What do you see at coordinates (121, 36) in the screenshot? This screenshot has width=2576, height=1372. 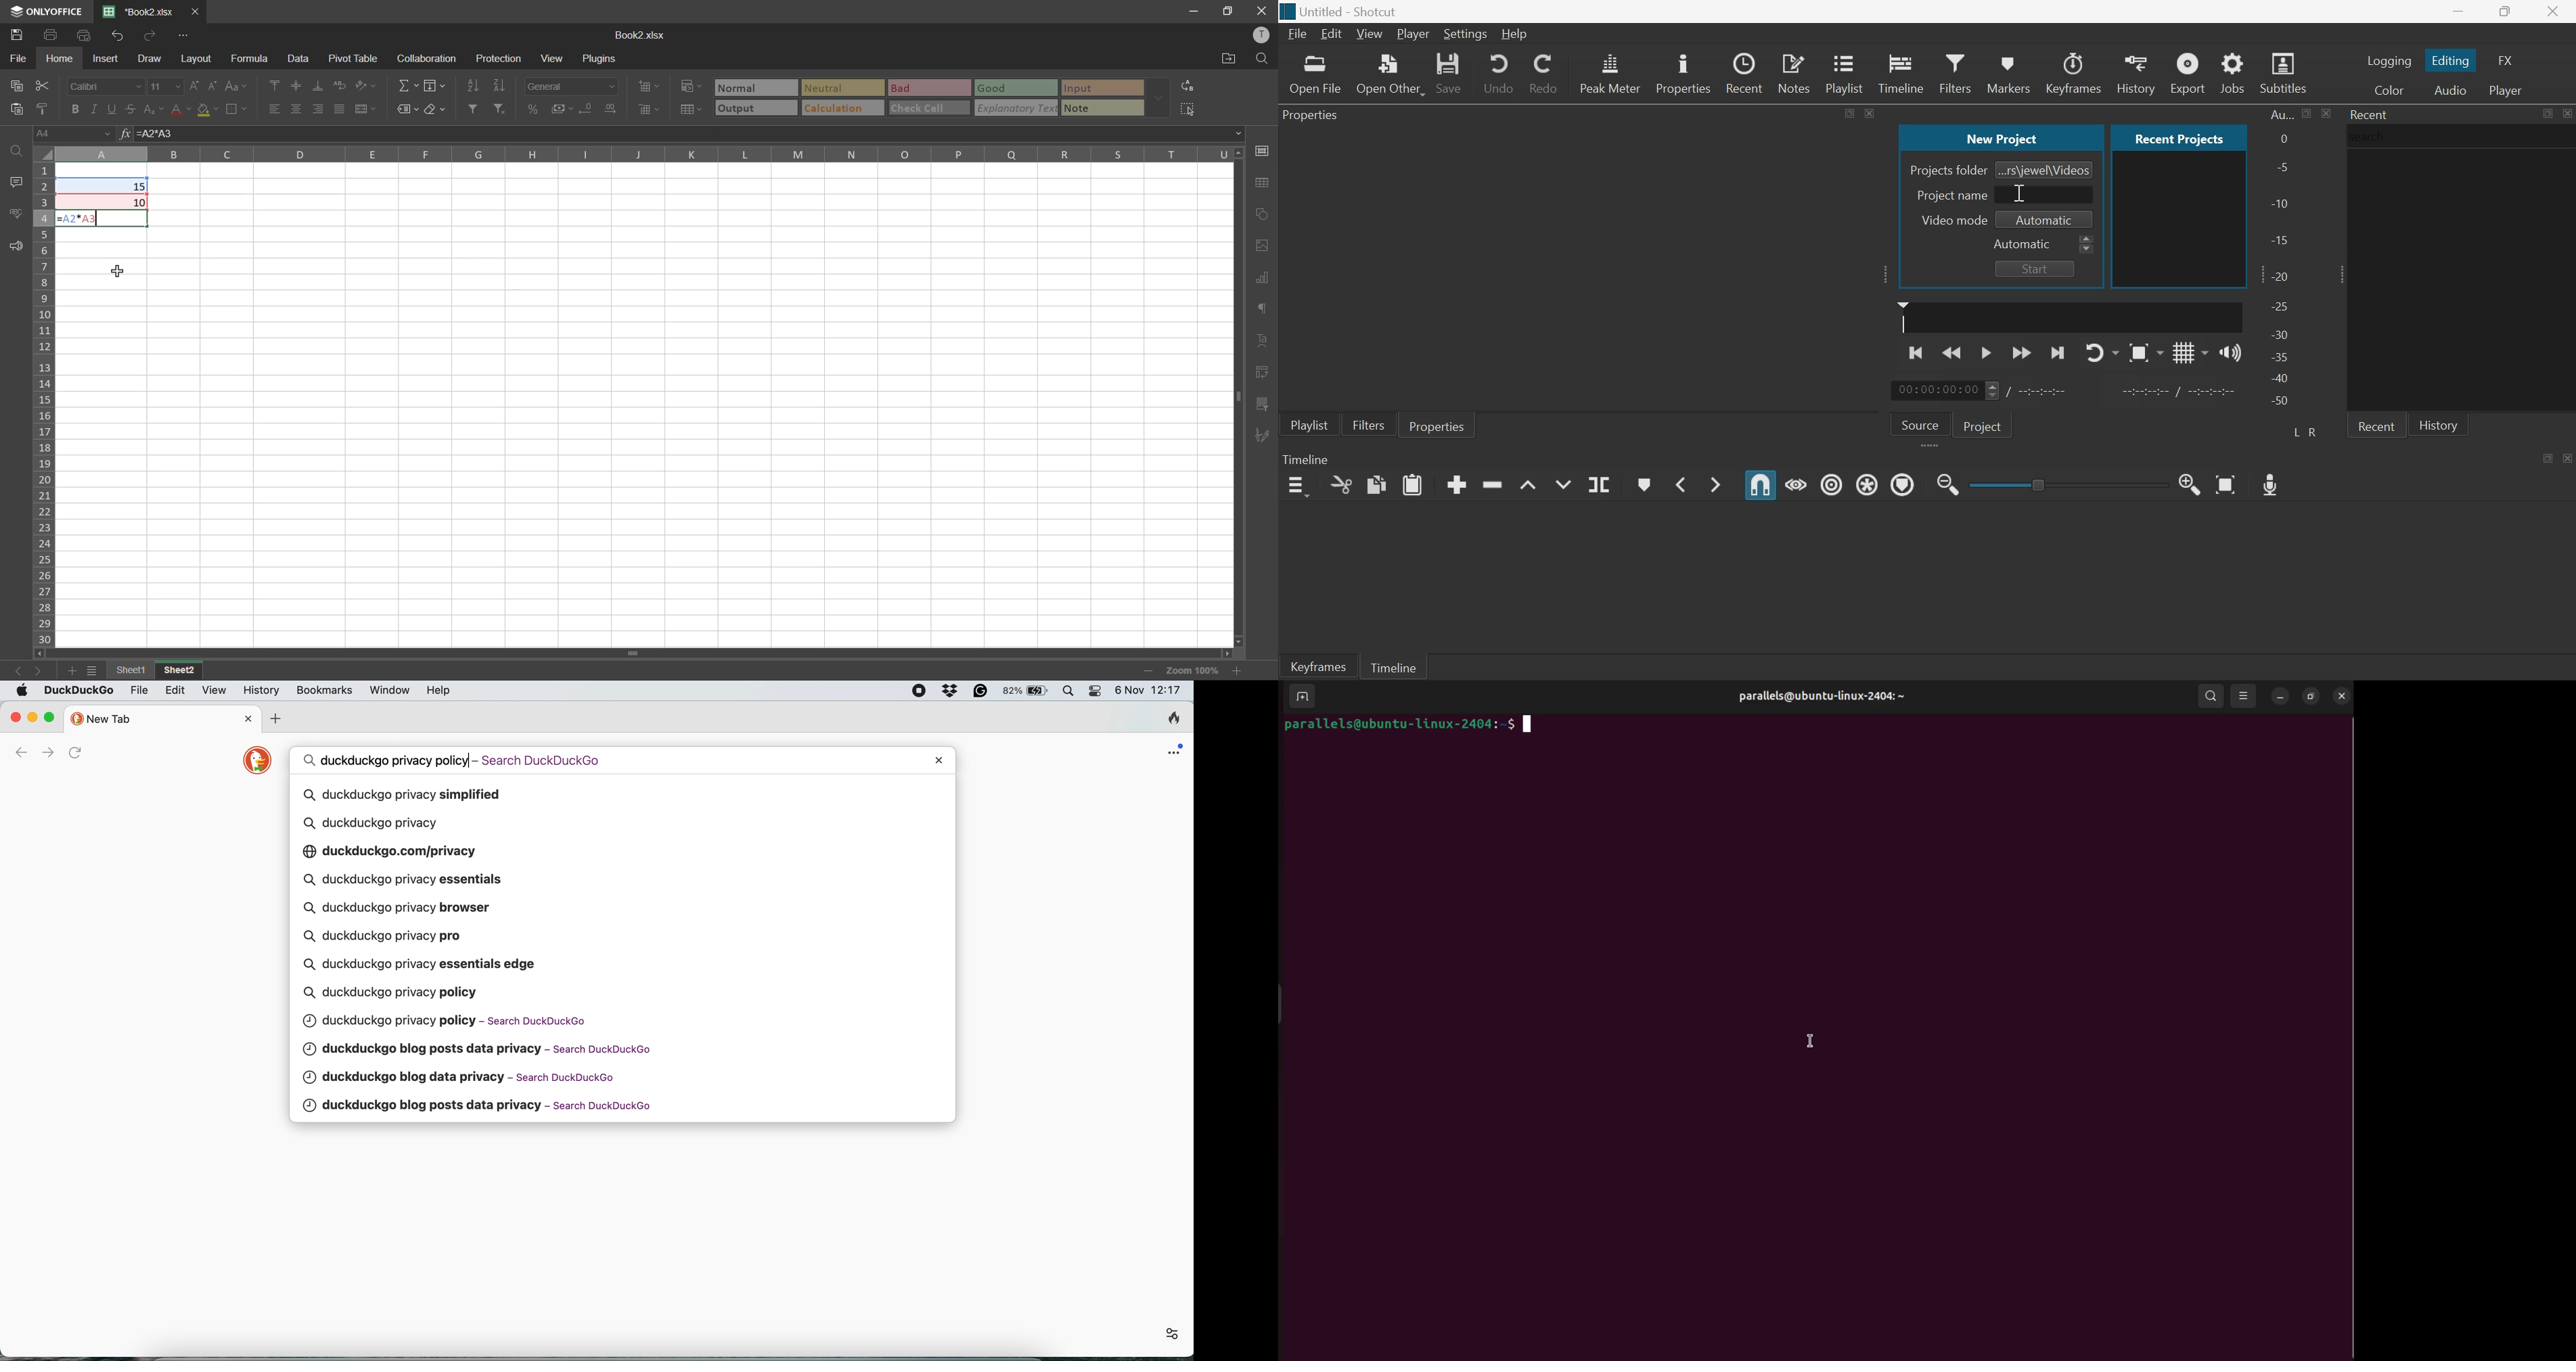 I see `undo` at bounding box center [121, 36].